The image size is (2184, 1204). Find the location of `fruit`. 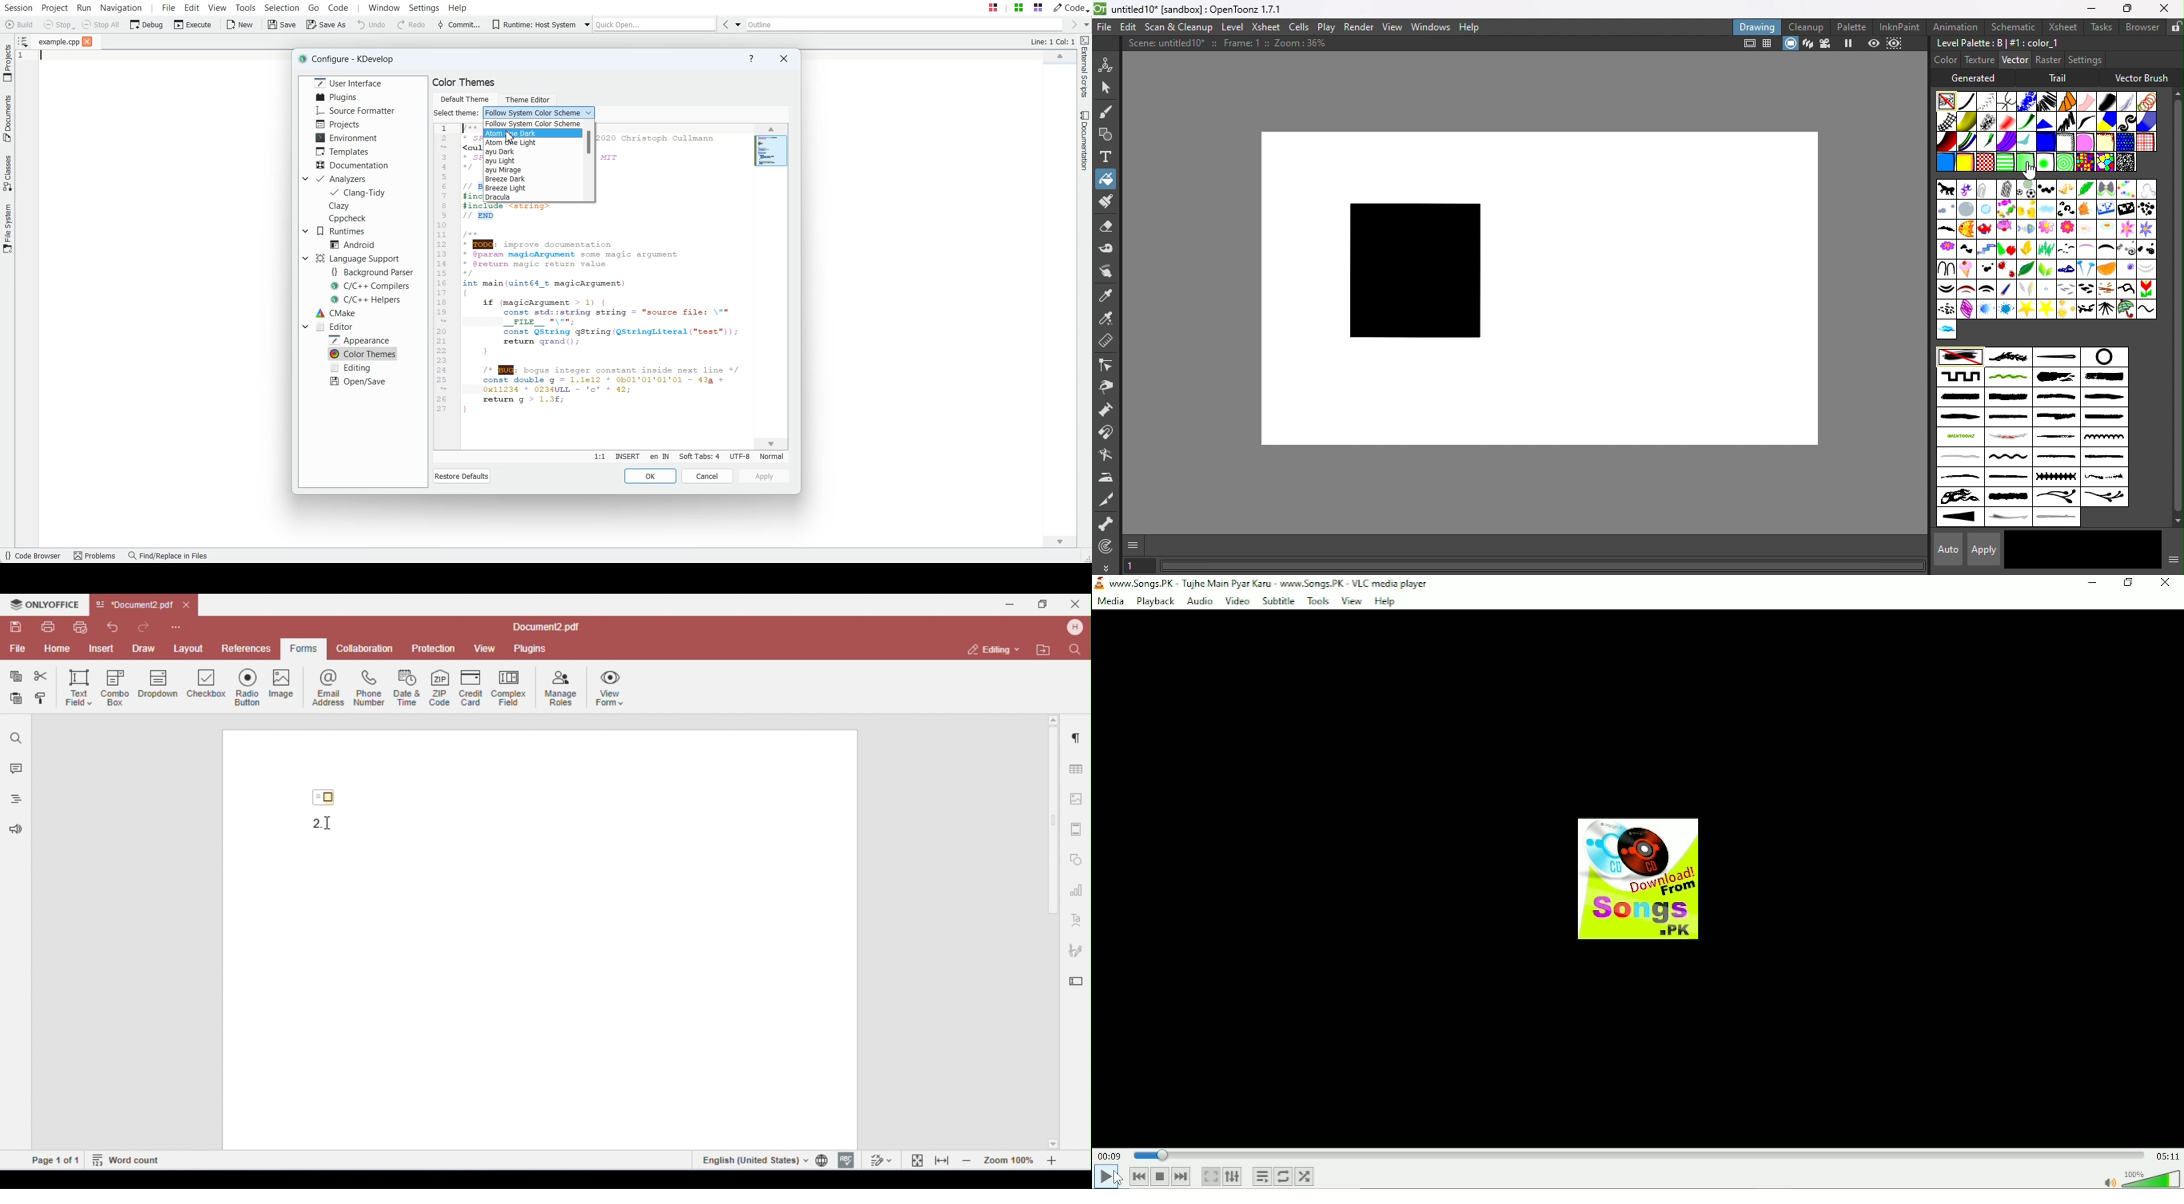

fruit is located at coordinates (2005, 249).